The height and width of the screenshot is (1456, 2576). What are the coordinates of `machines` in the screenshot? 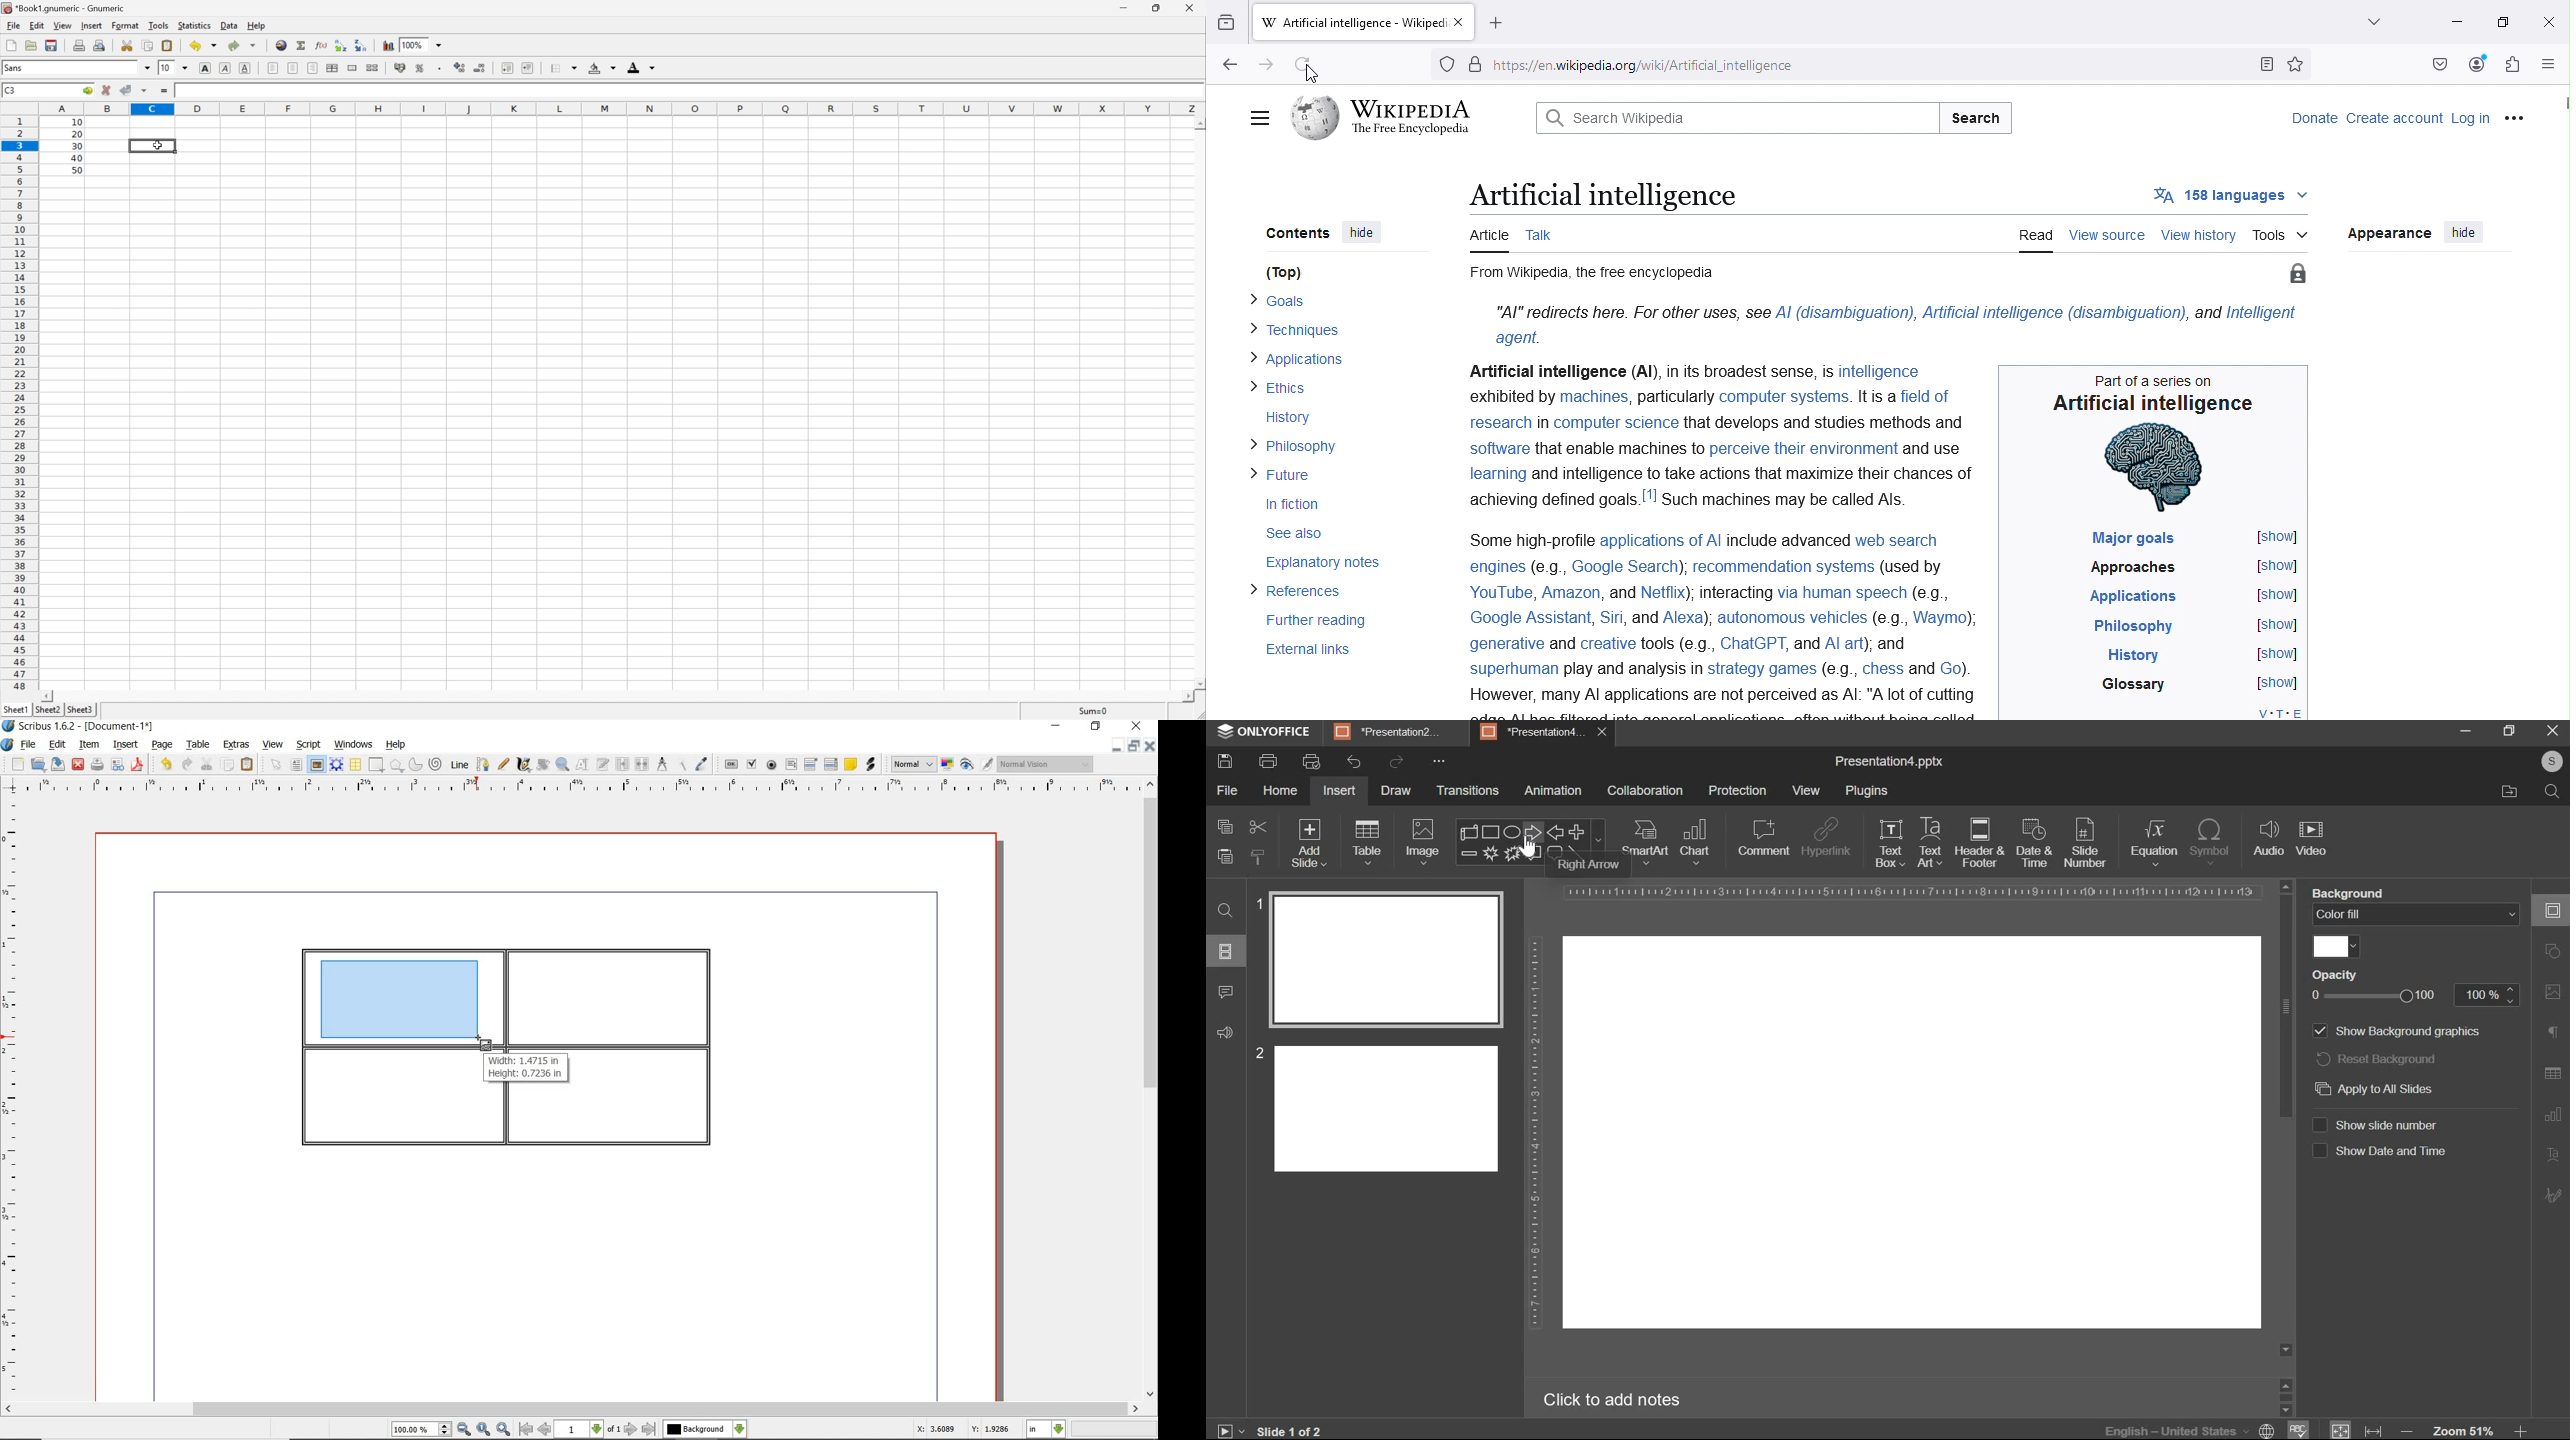 It's located at (1595, 397).